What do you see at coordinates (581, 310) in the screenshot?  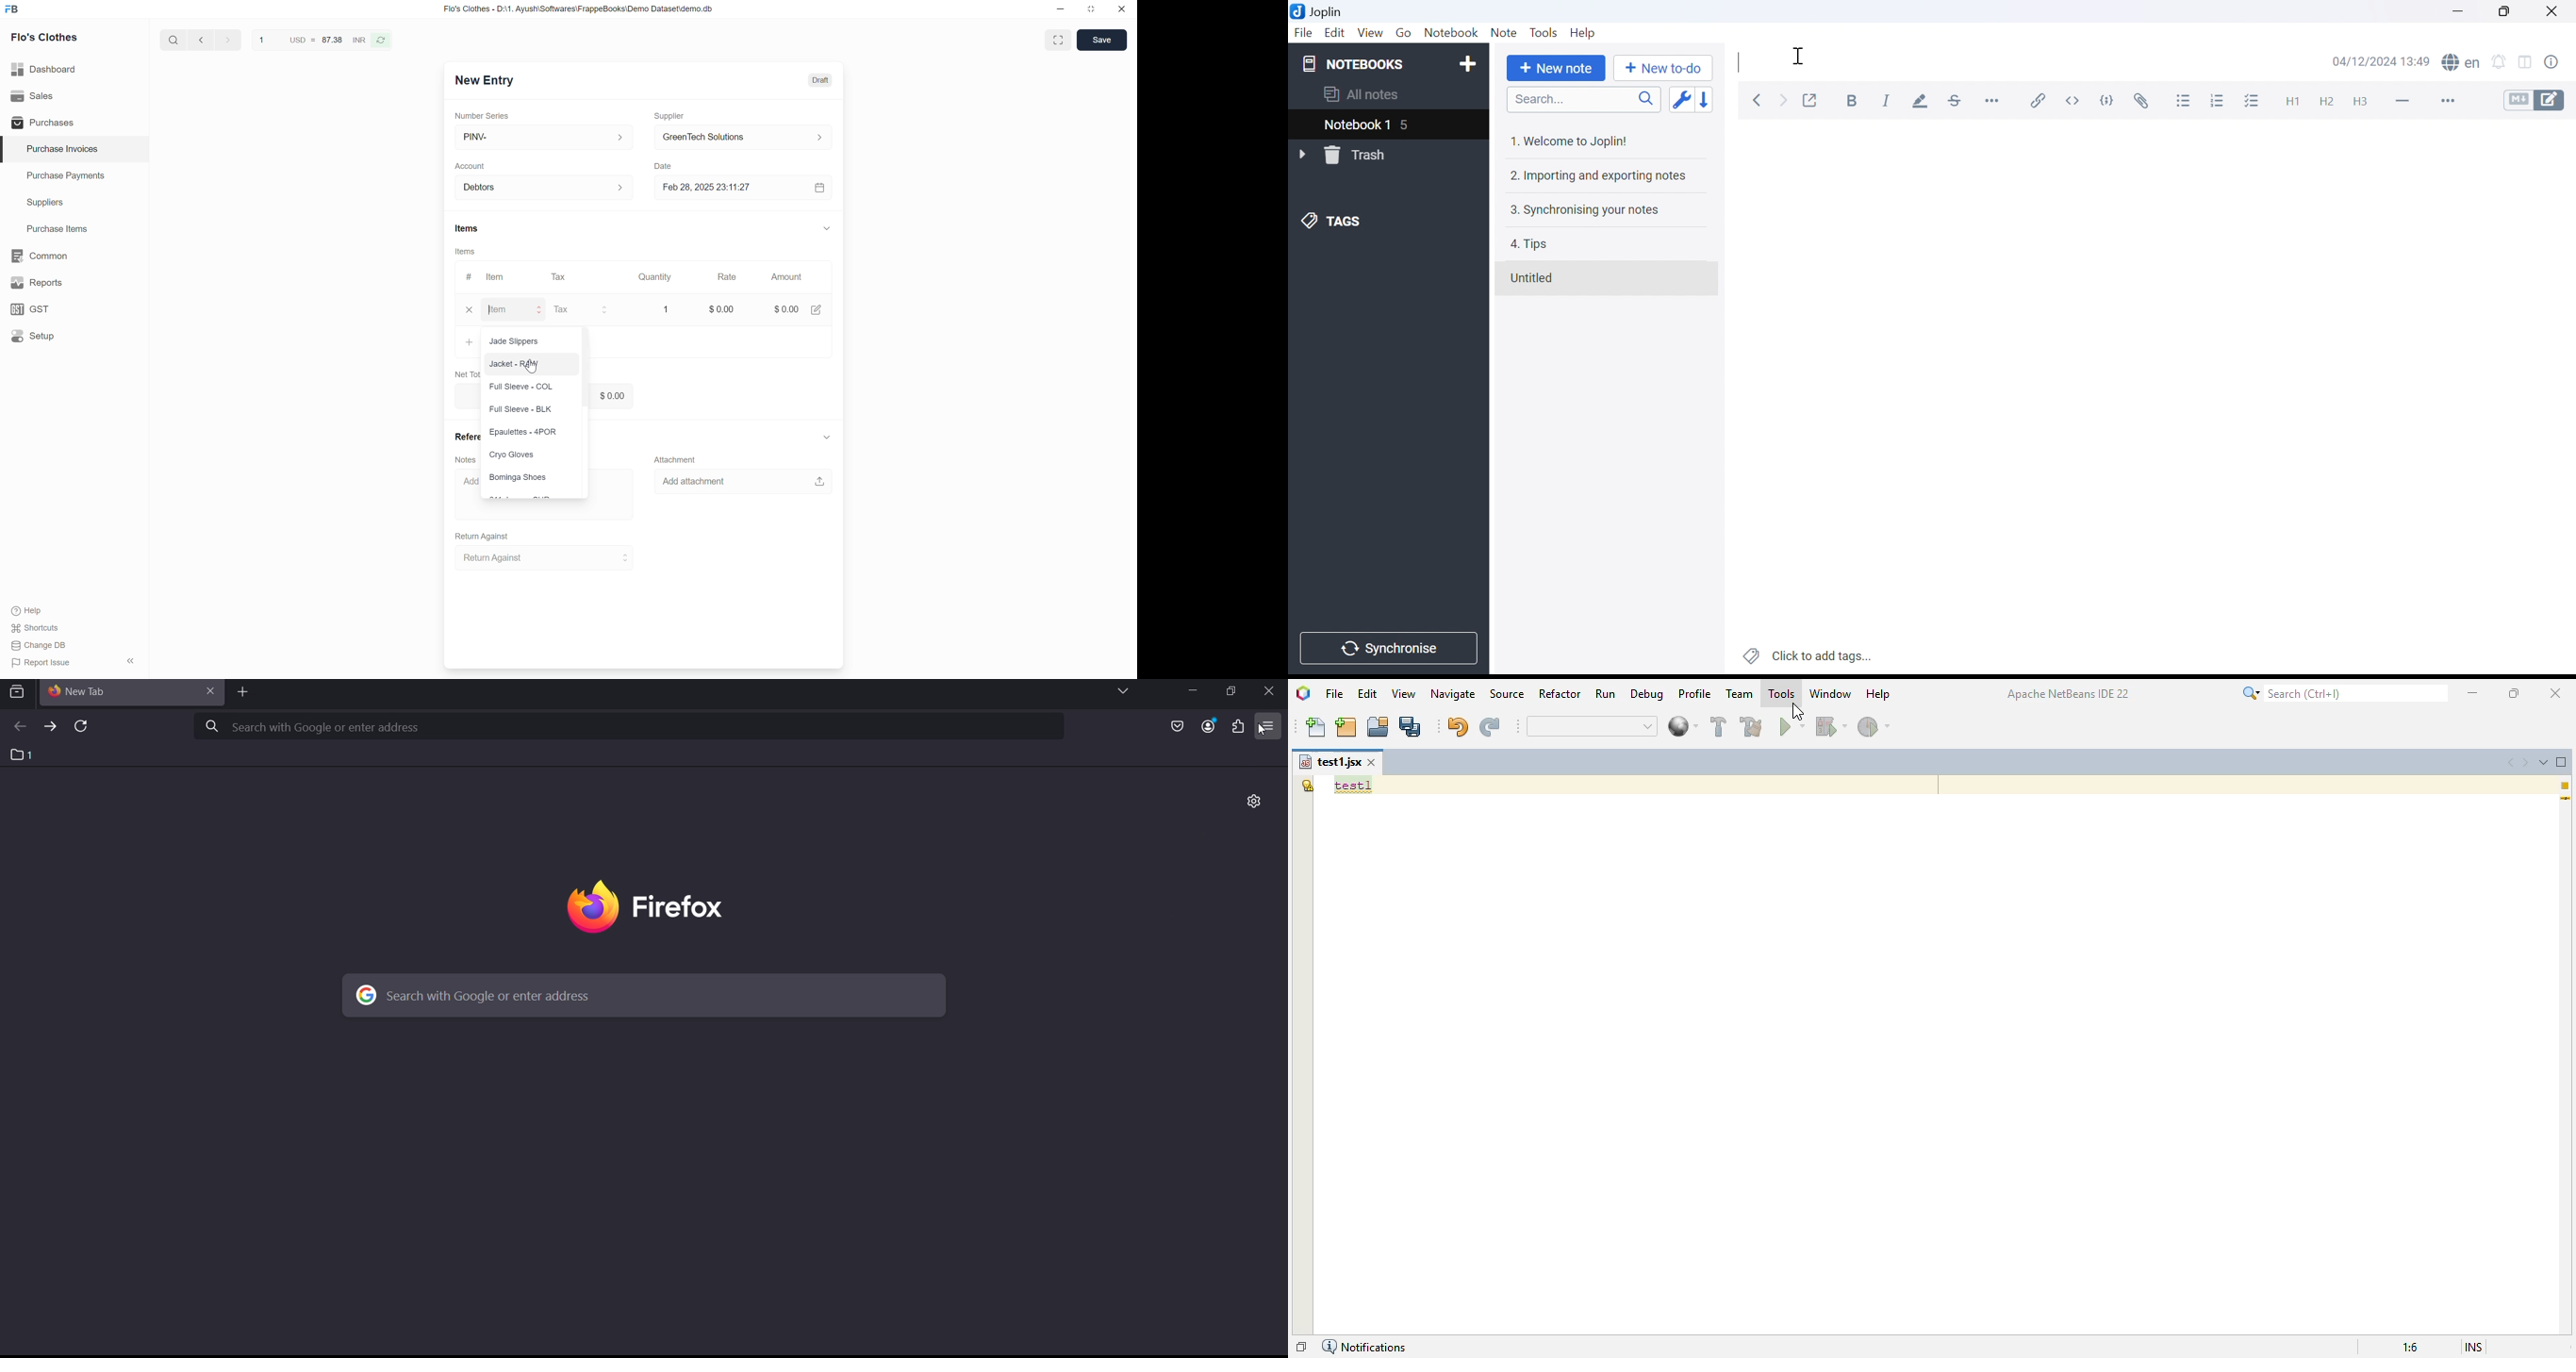 I see `Tax` at bounding box center [581, 310].